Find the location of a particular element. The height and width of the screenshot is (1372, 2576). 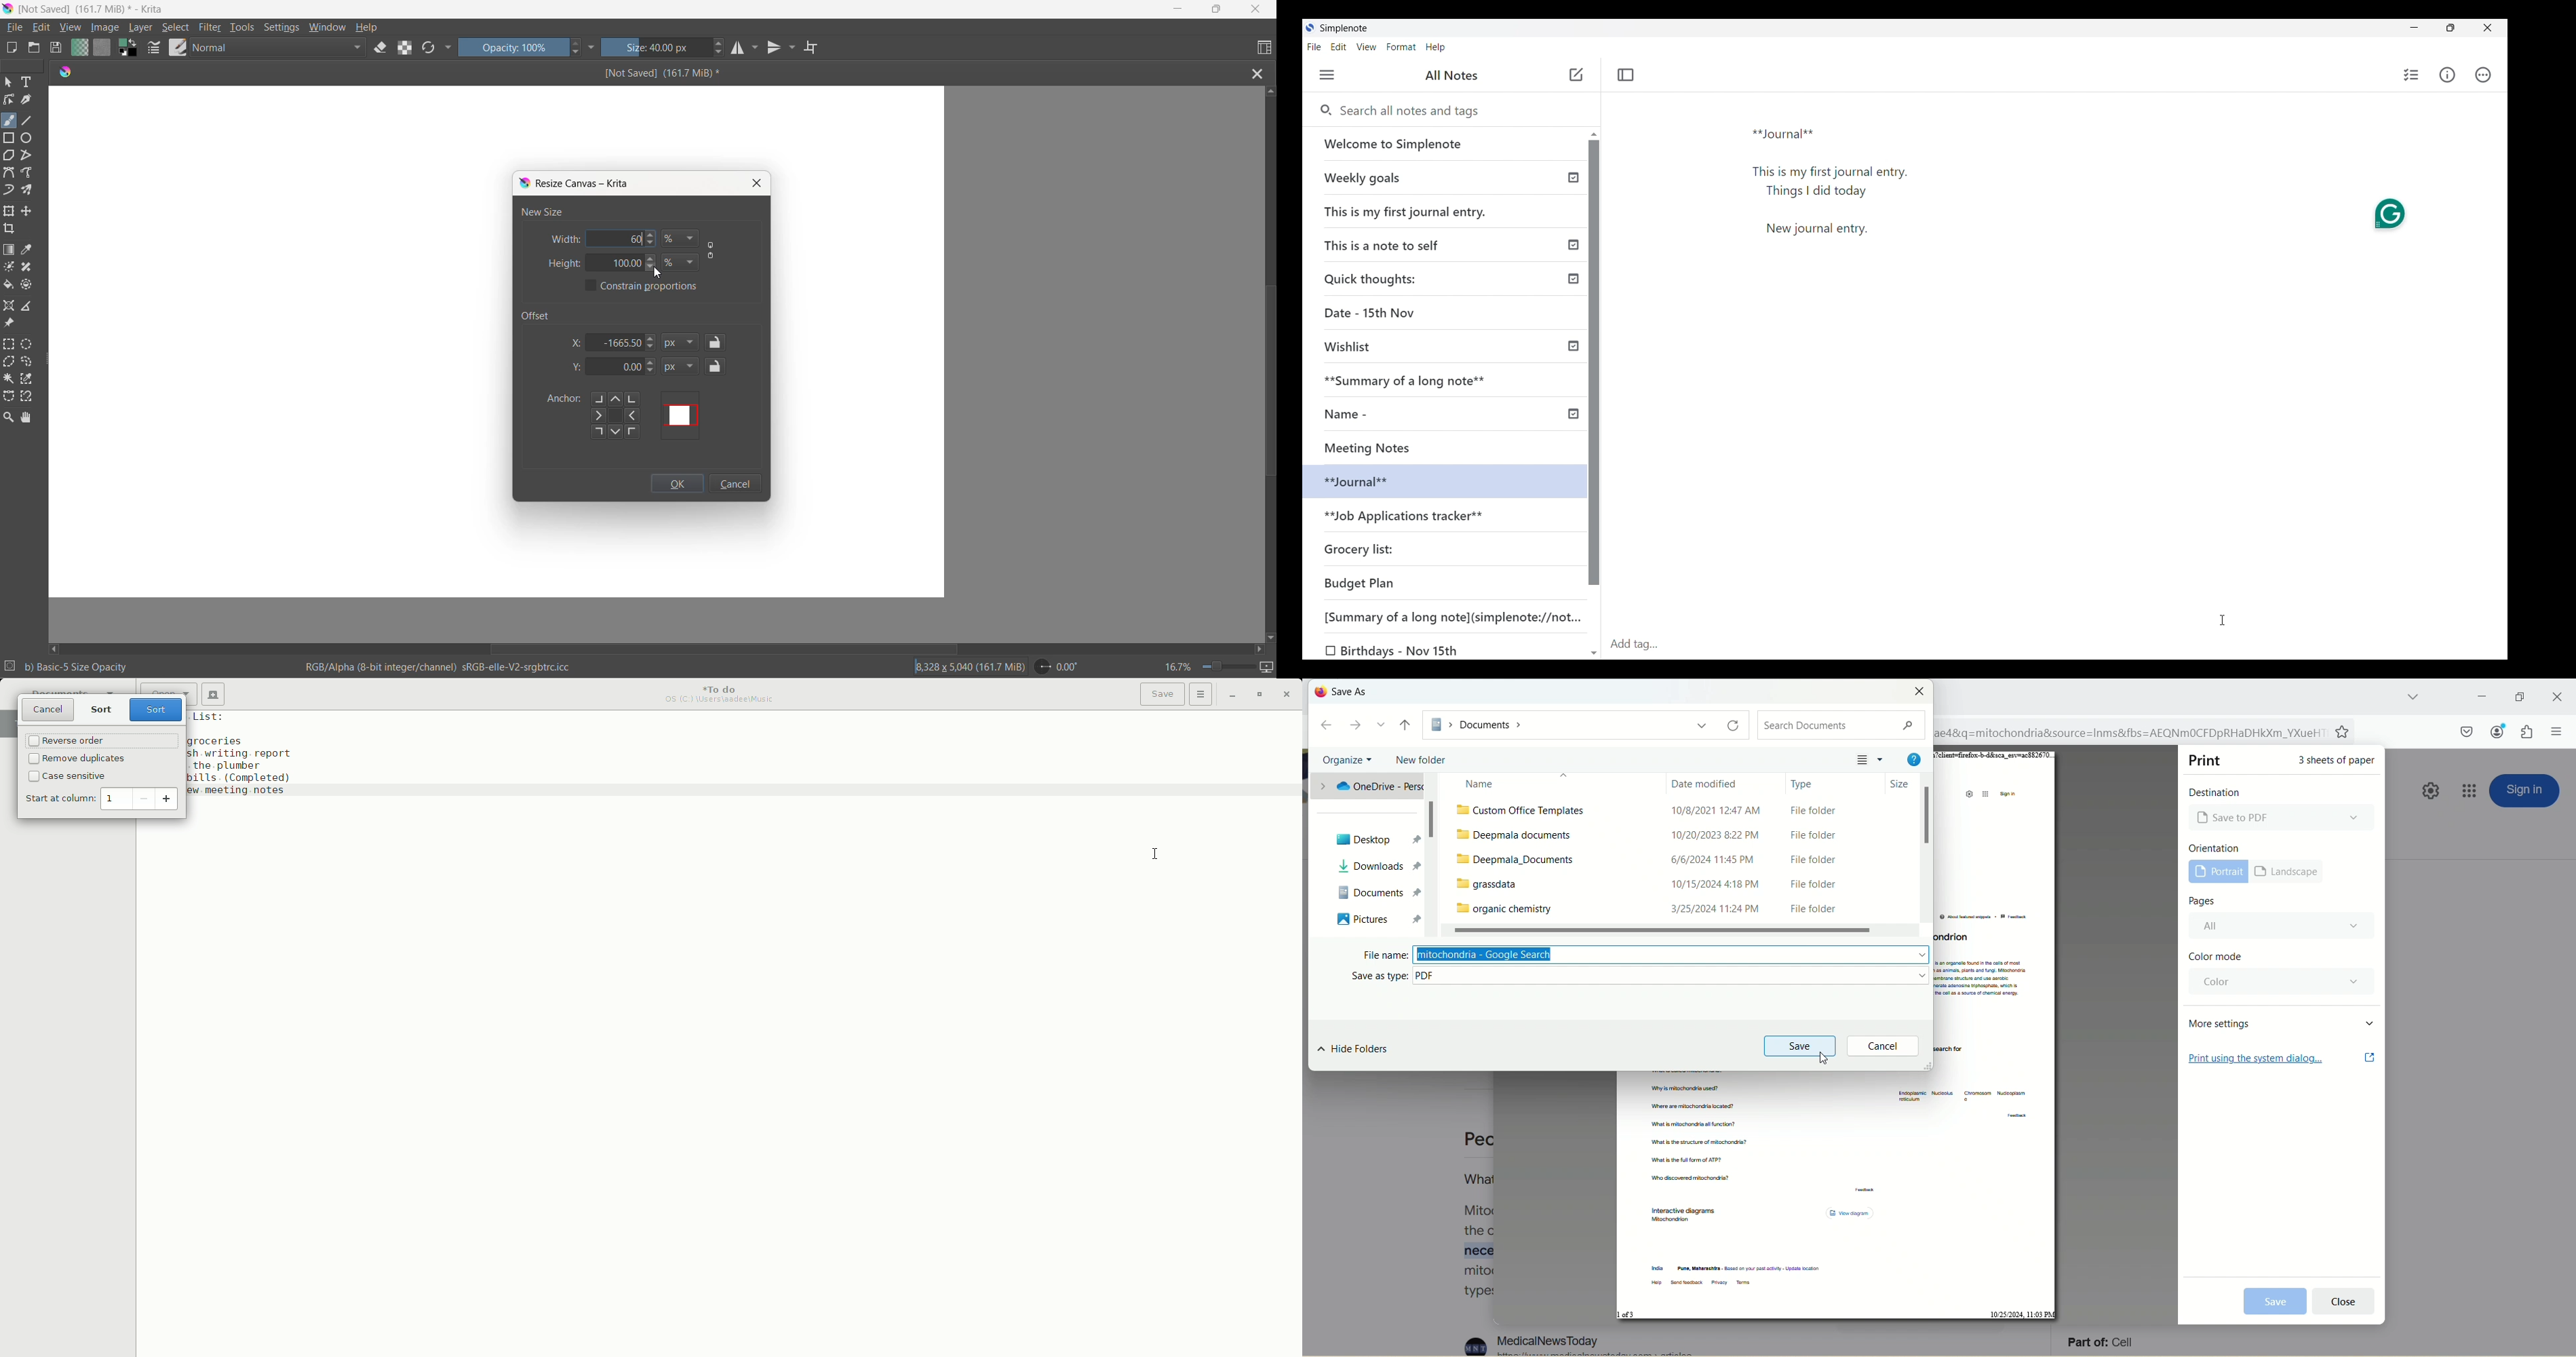

all is located at coordinates (2286, 926).